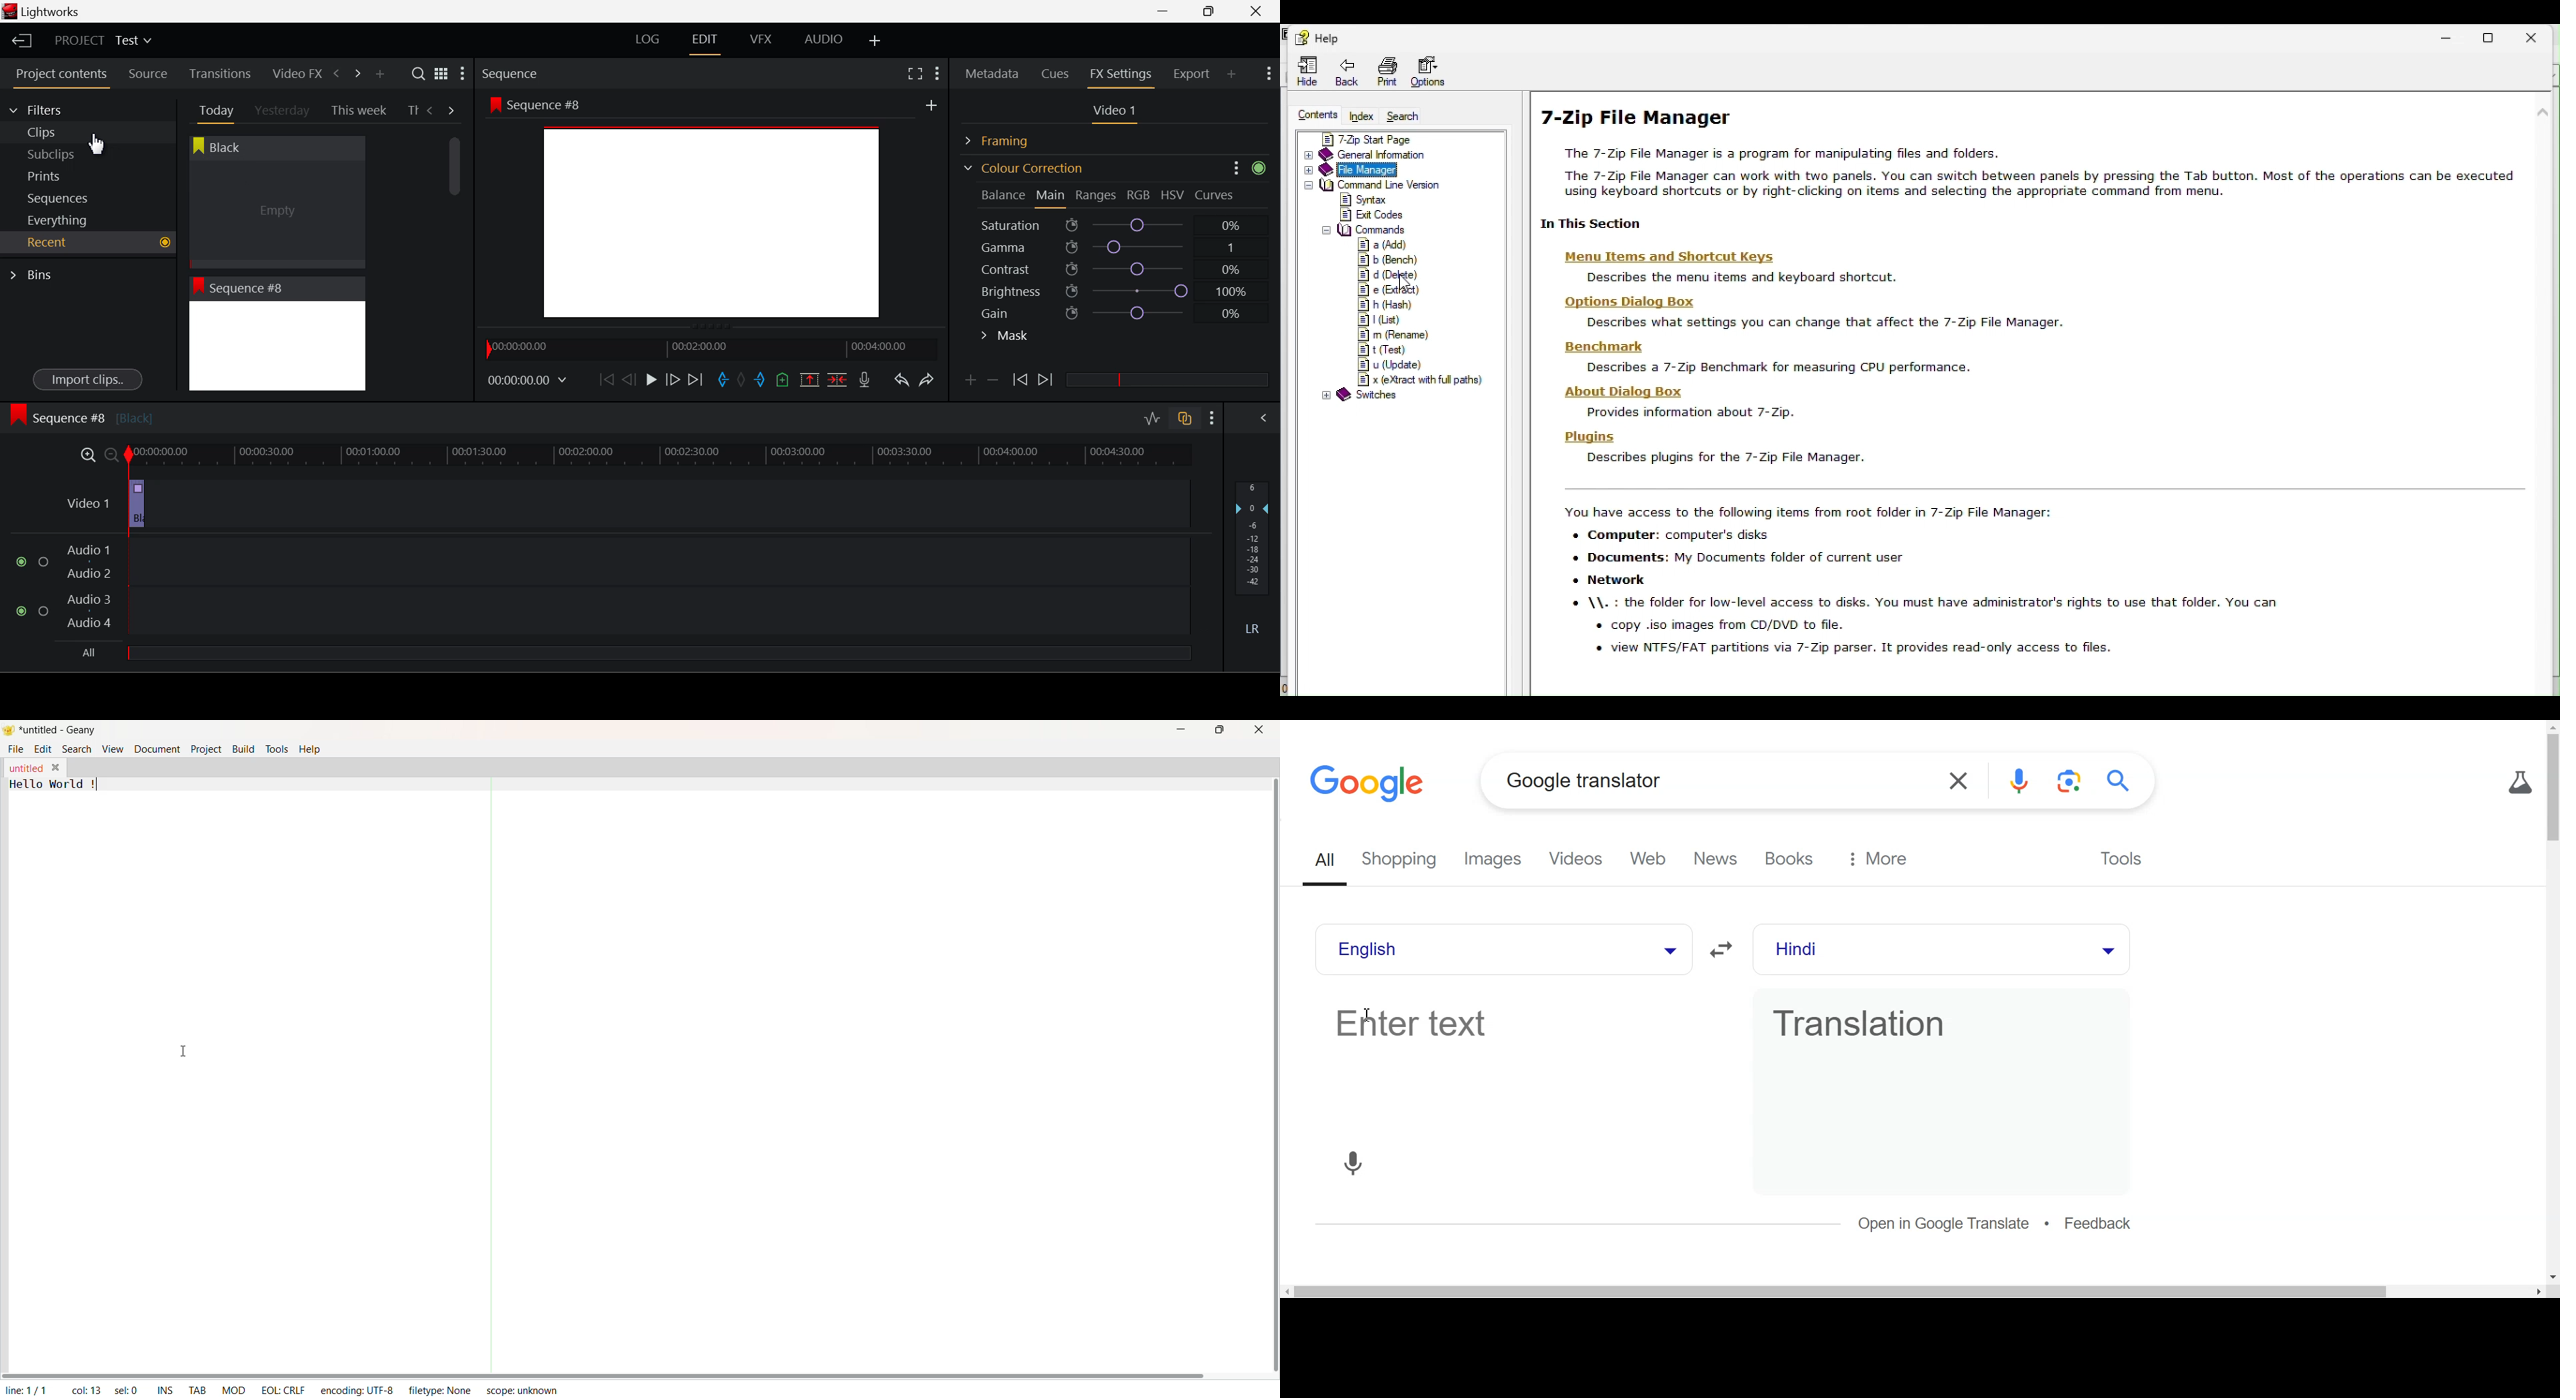  Describe the element at coordinates (441, 73) in the screenshot. I see `Toggle list and title view` at that location.